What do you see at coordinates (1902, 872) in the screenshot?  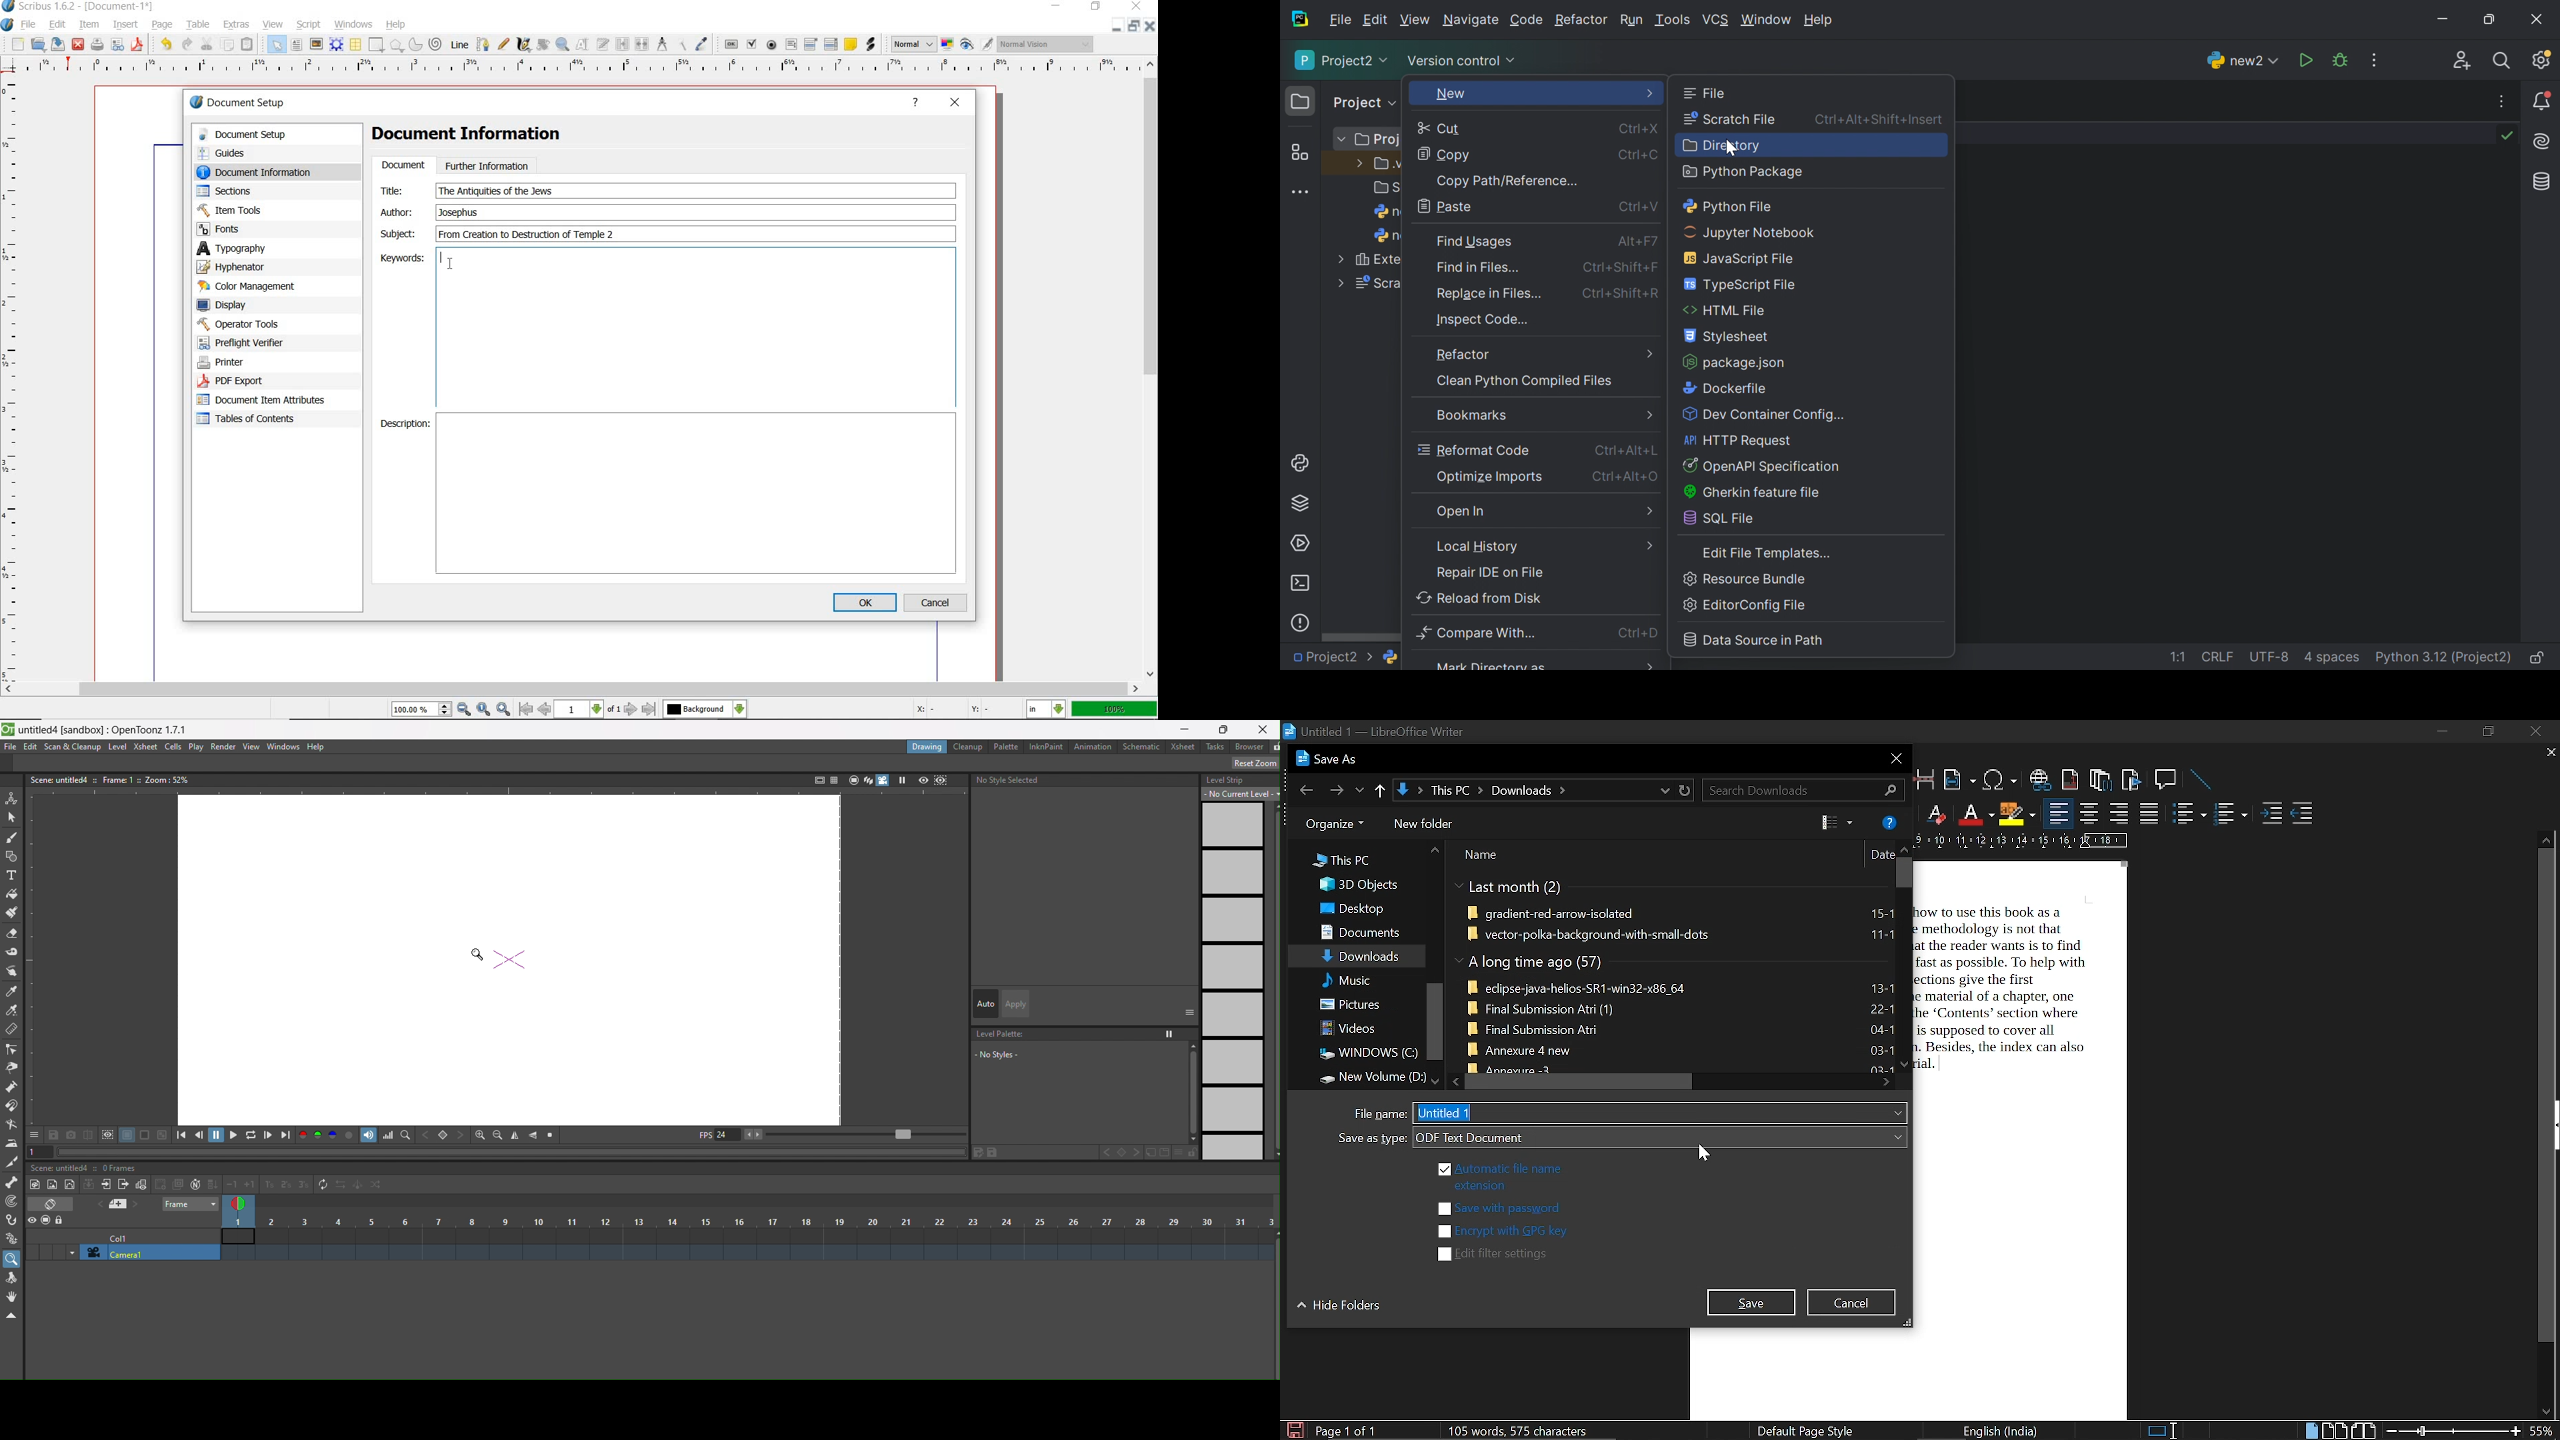 I see `vertical scrollbar` at bounding box center [1902, 872].